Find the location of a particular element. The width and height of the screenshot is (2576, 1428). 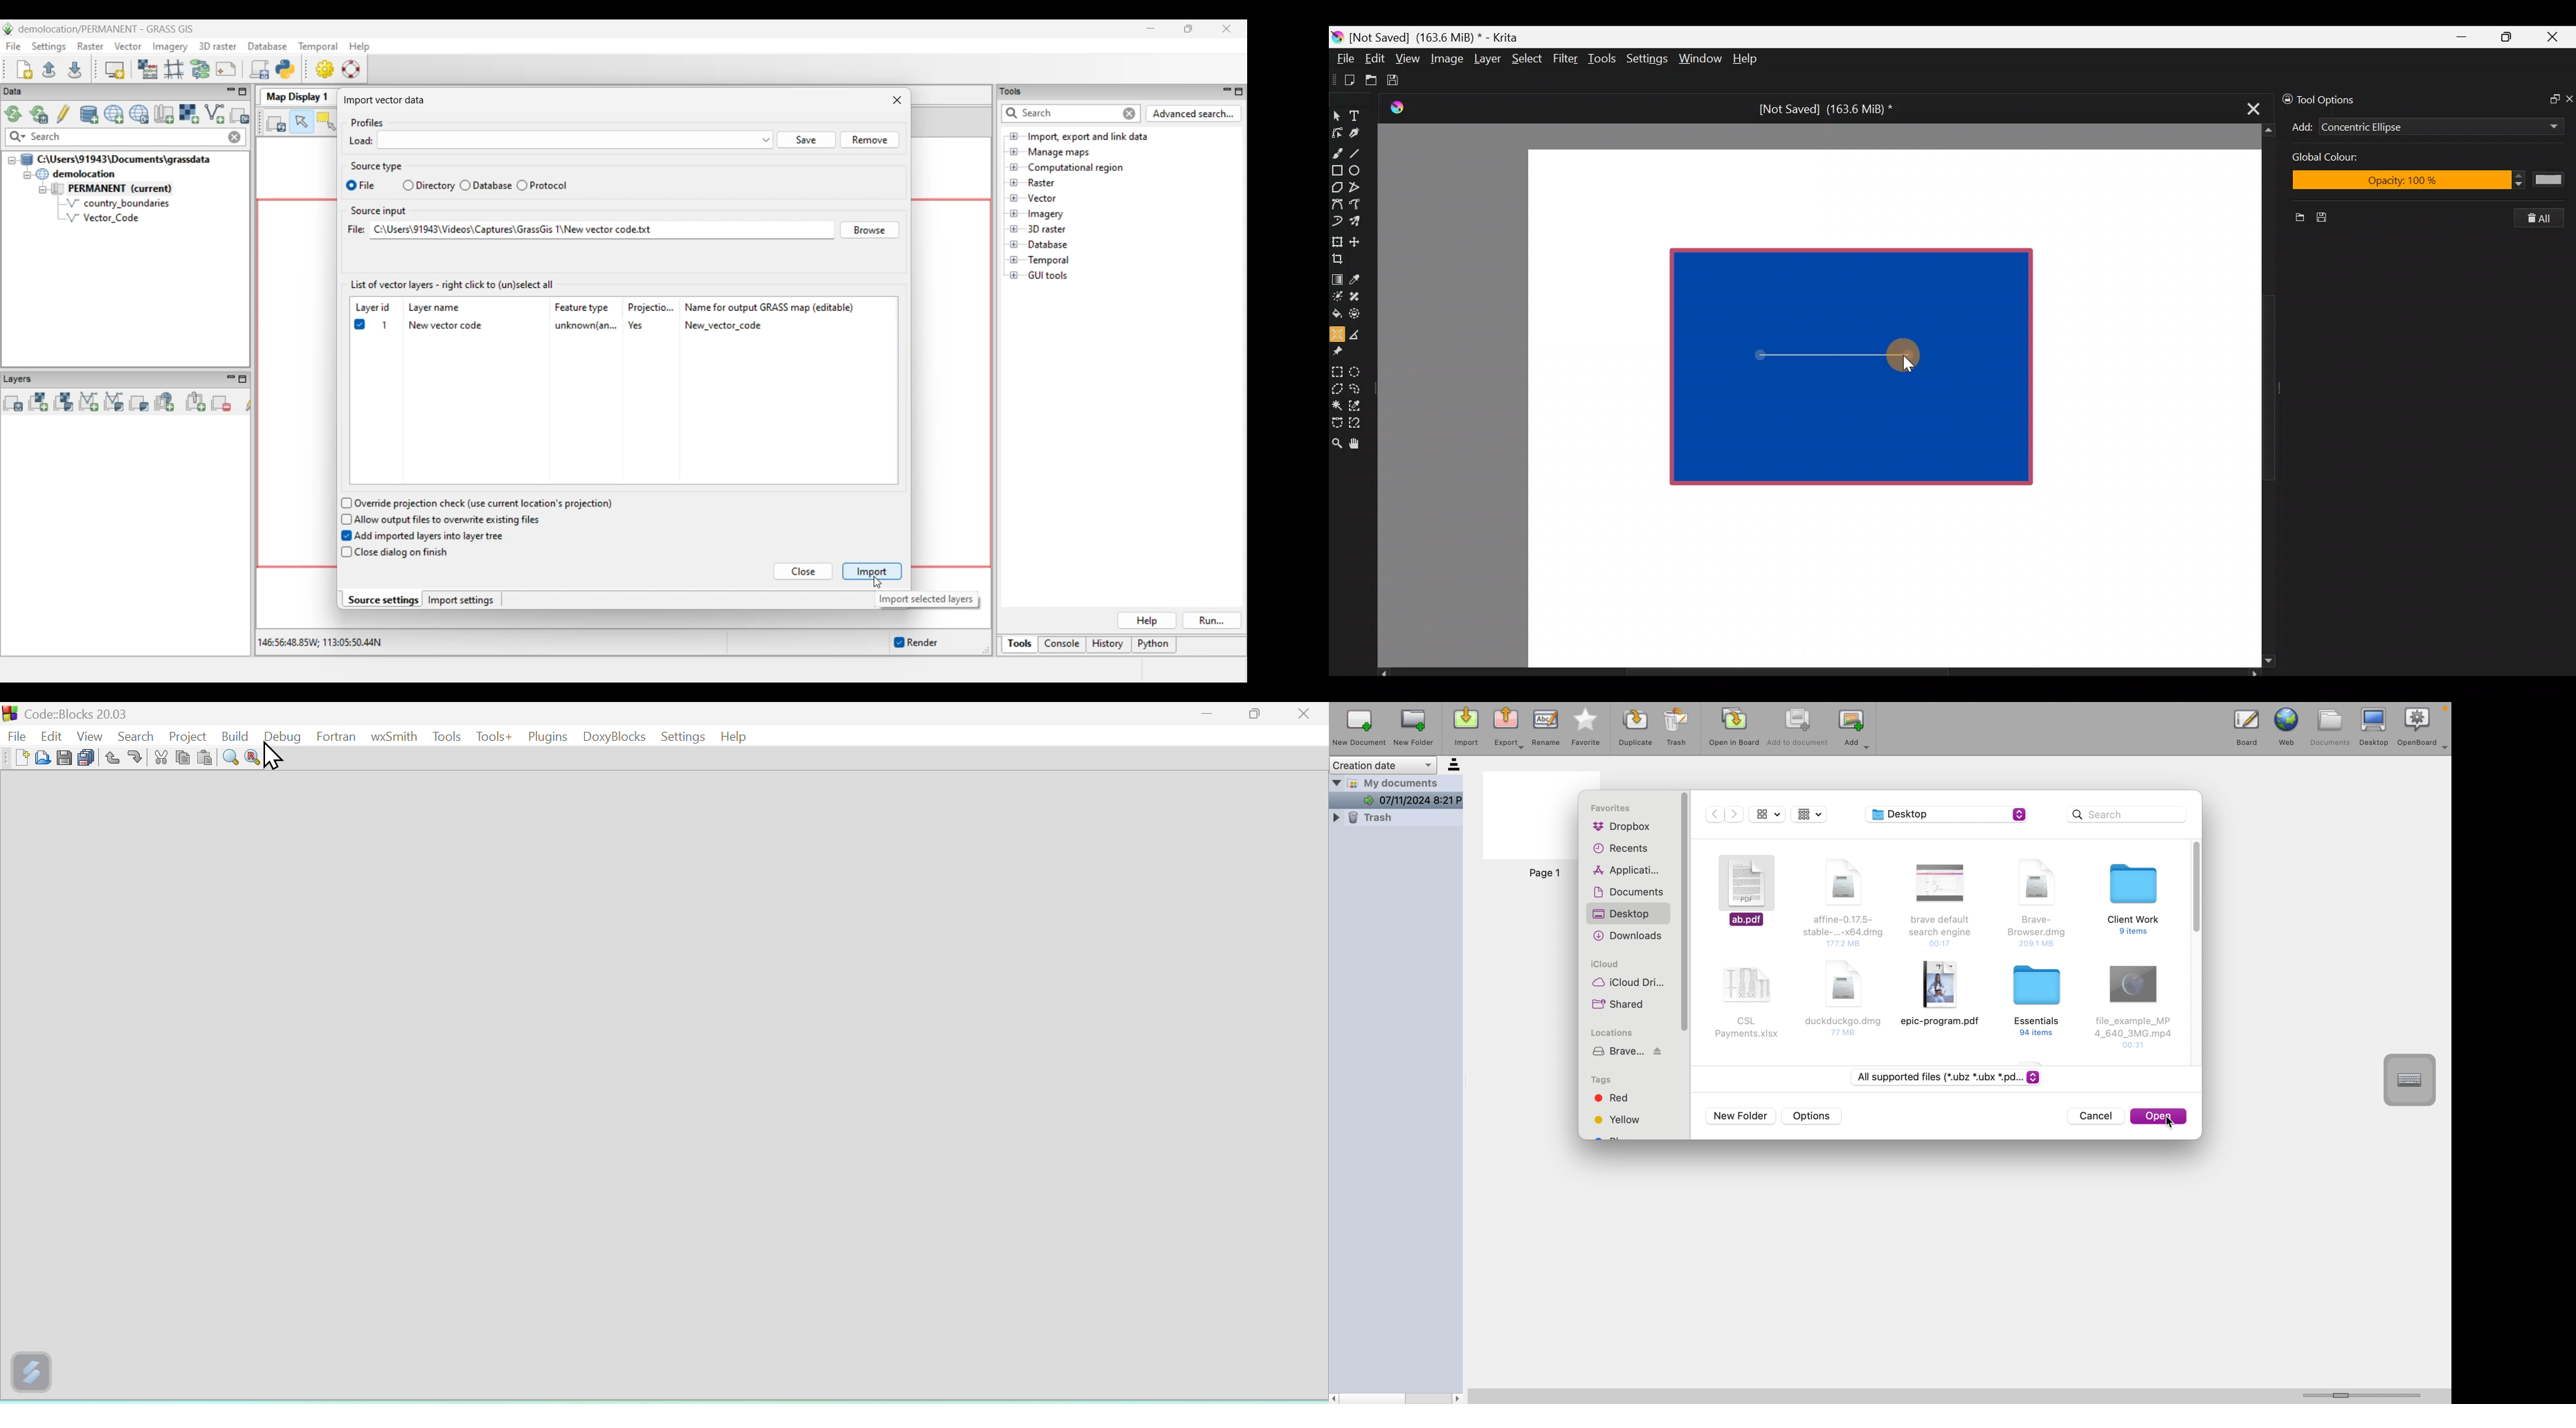

sidebar vertical scroll bar is located at coordinates (1686, 913).